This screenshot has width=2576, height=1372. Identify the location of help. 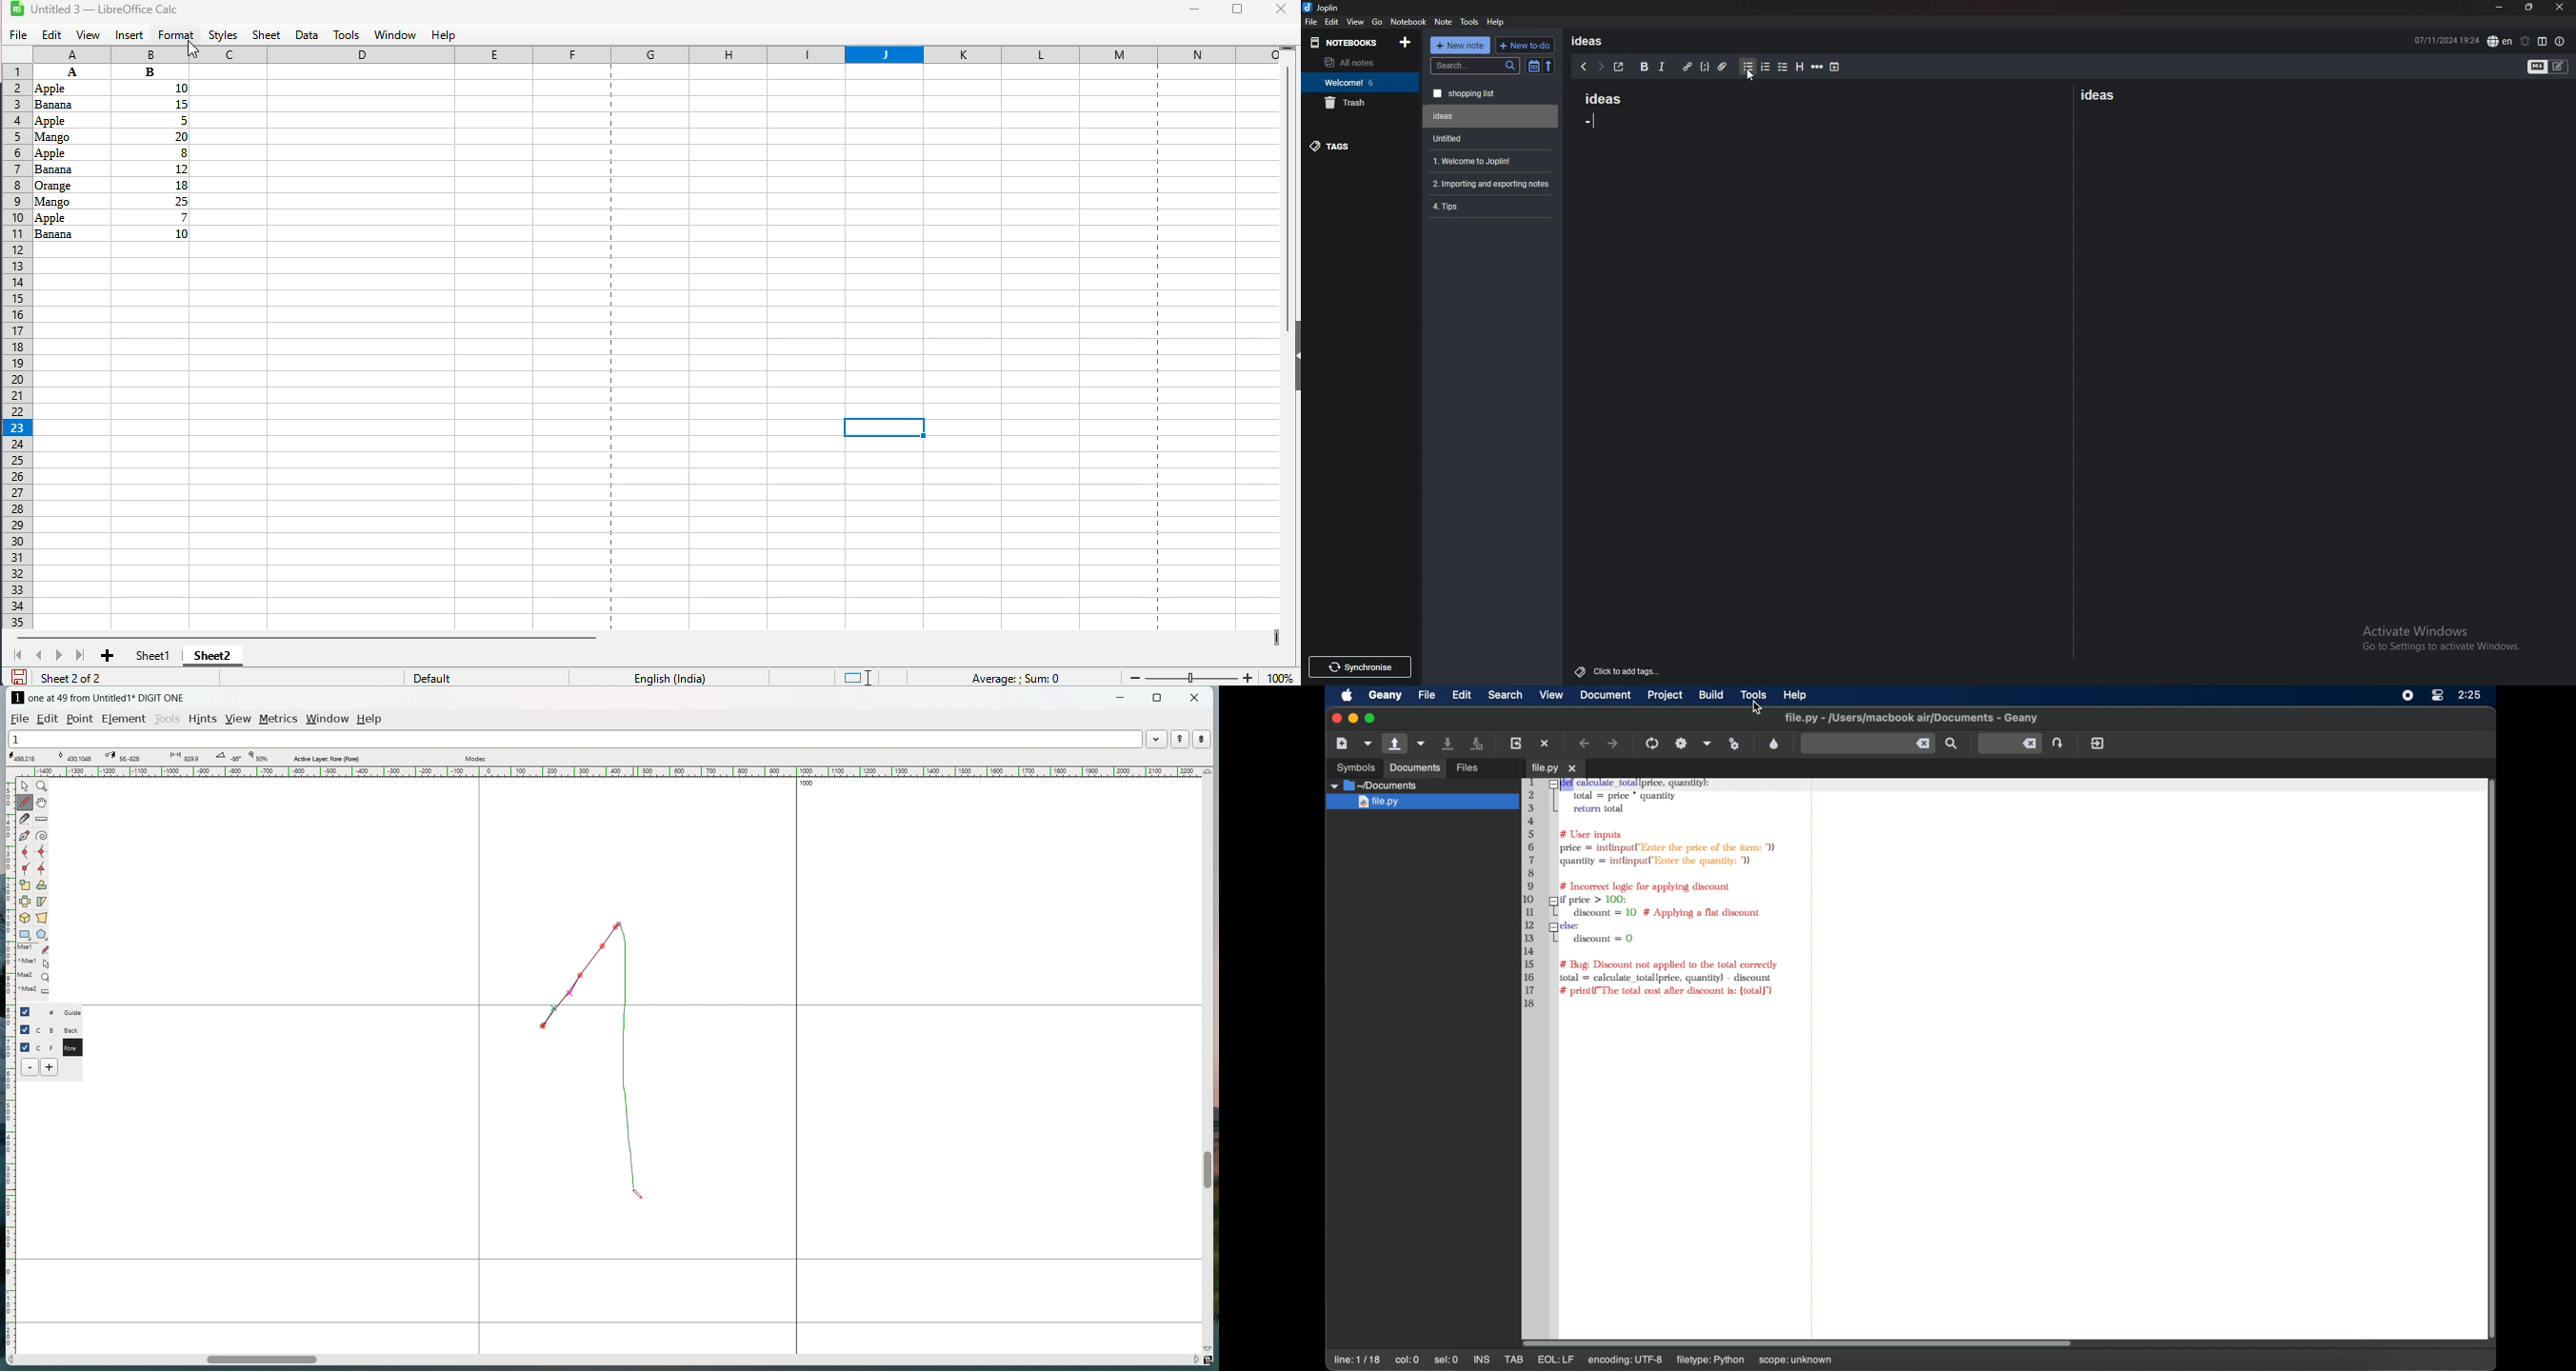
(442, 35).